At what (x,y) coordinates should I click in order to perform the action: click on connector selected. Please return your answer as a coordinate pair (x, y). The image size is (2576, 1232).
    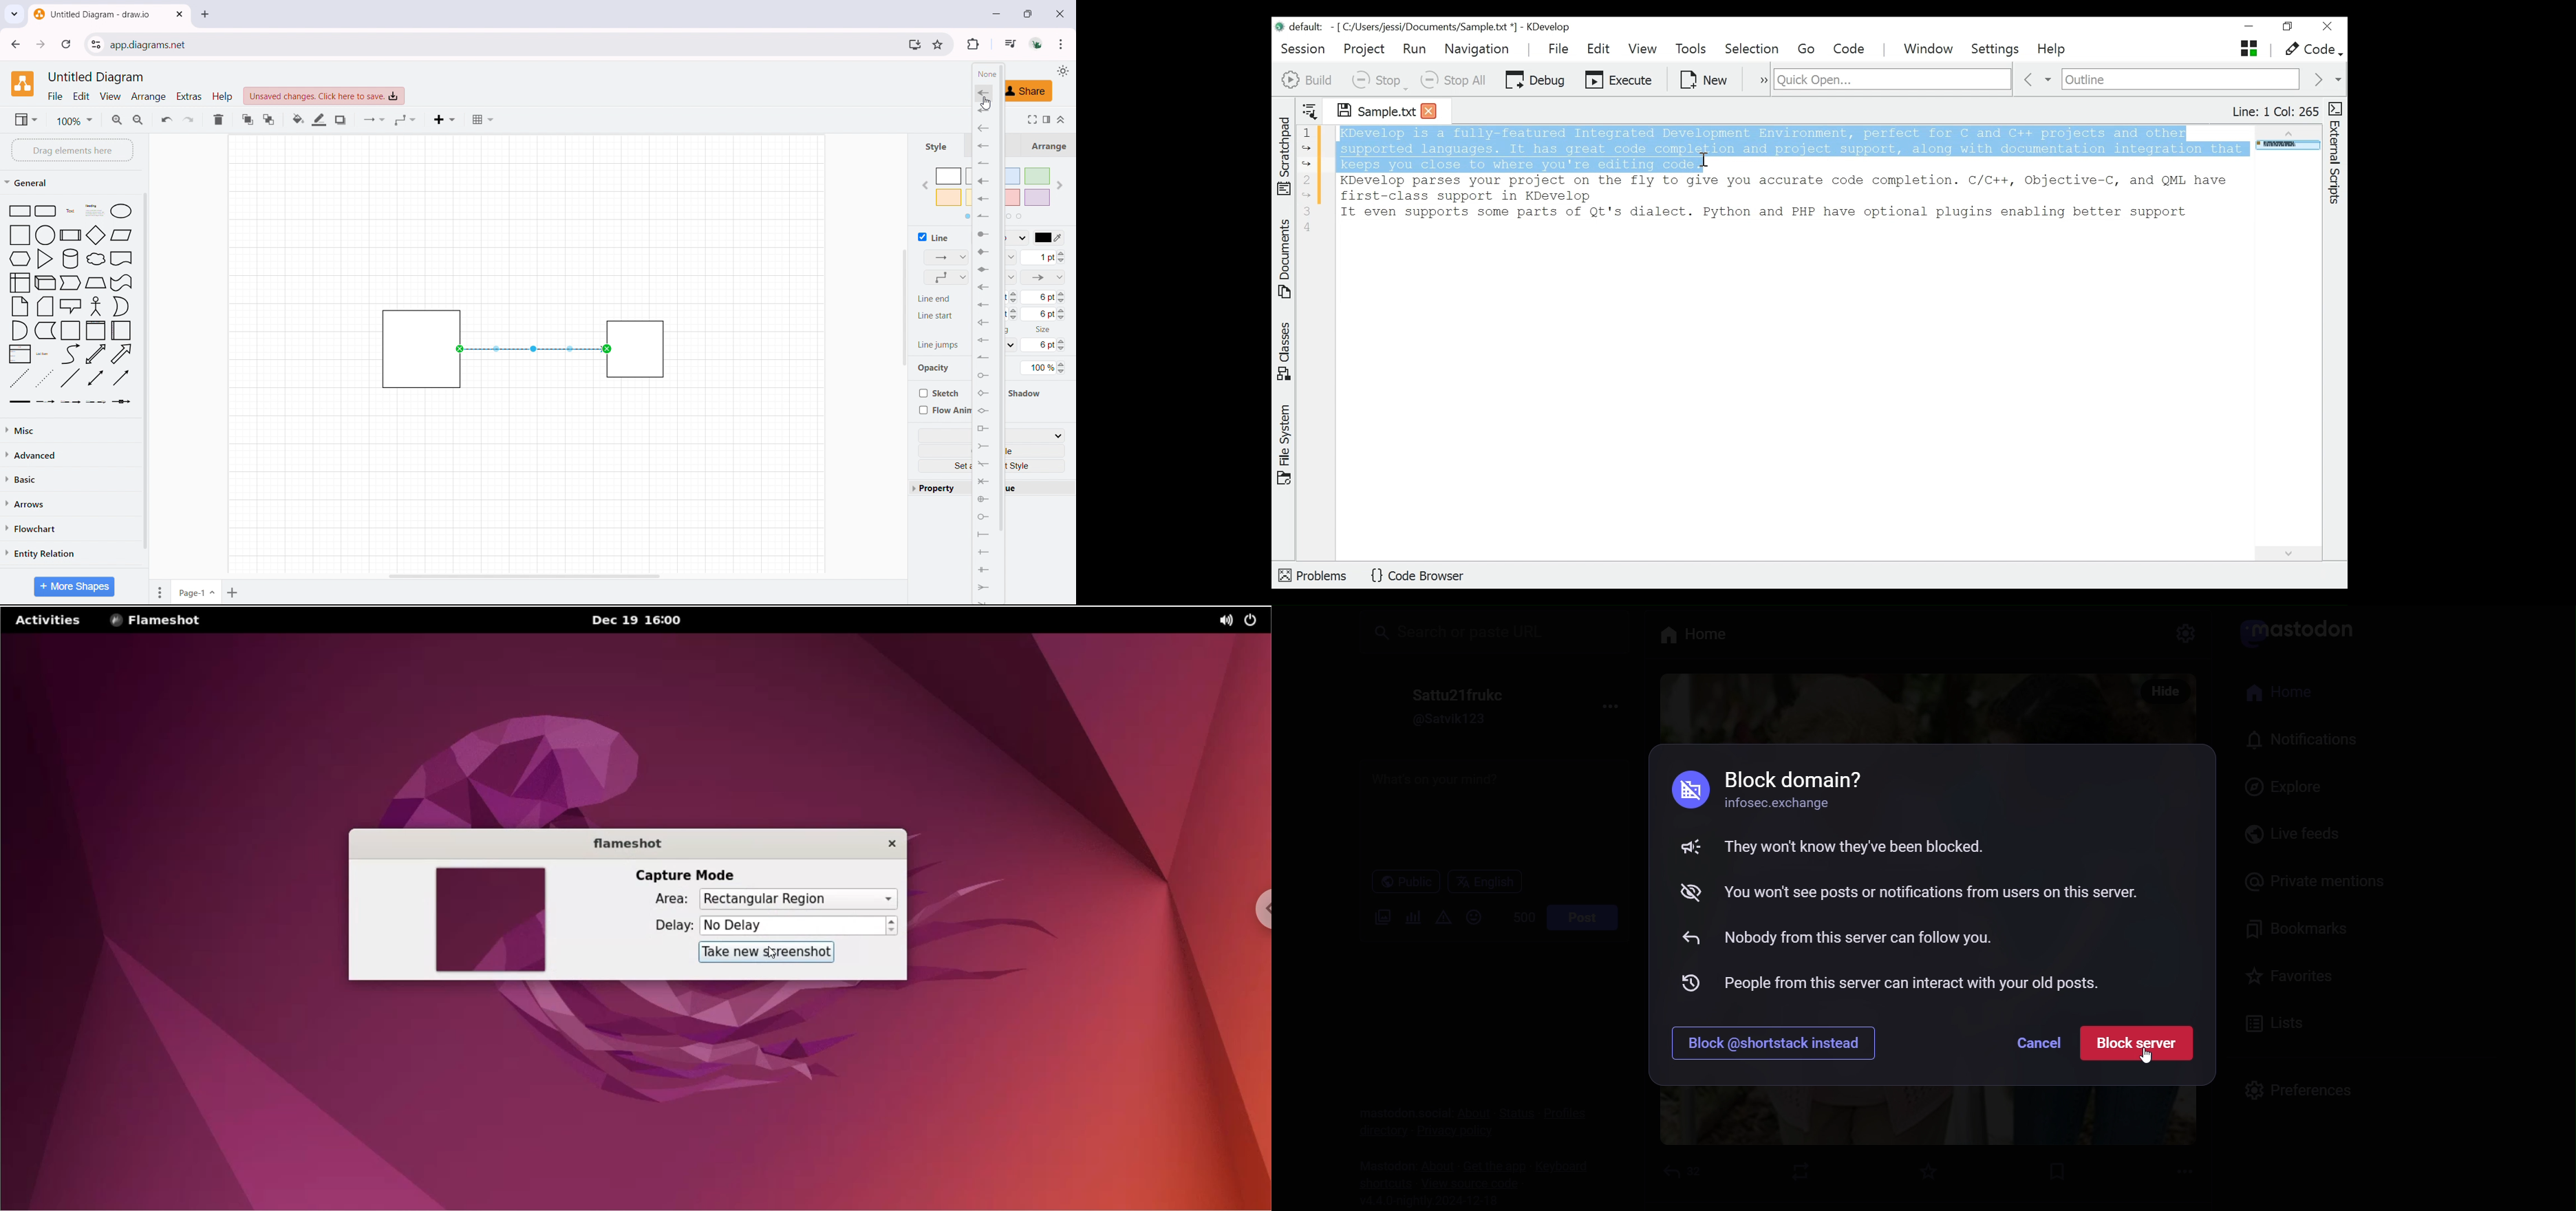
    Looking at the image, I should click on (531, 349).